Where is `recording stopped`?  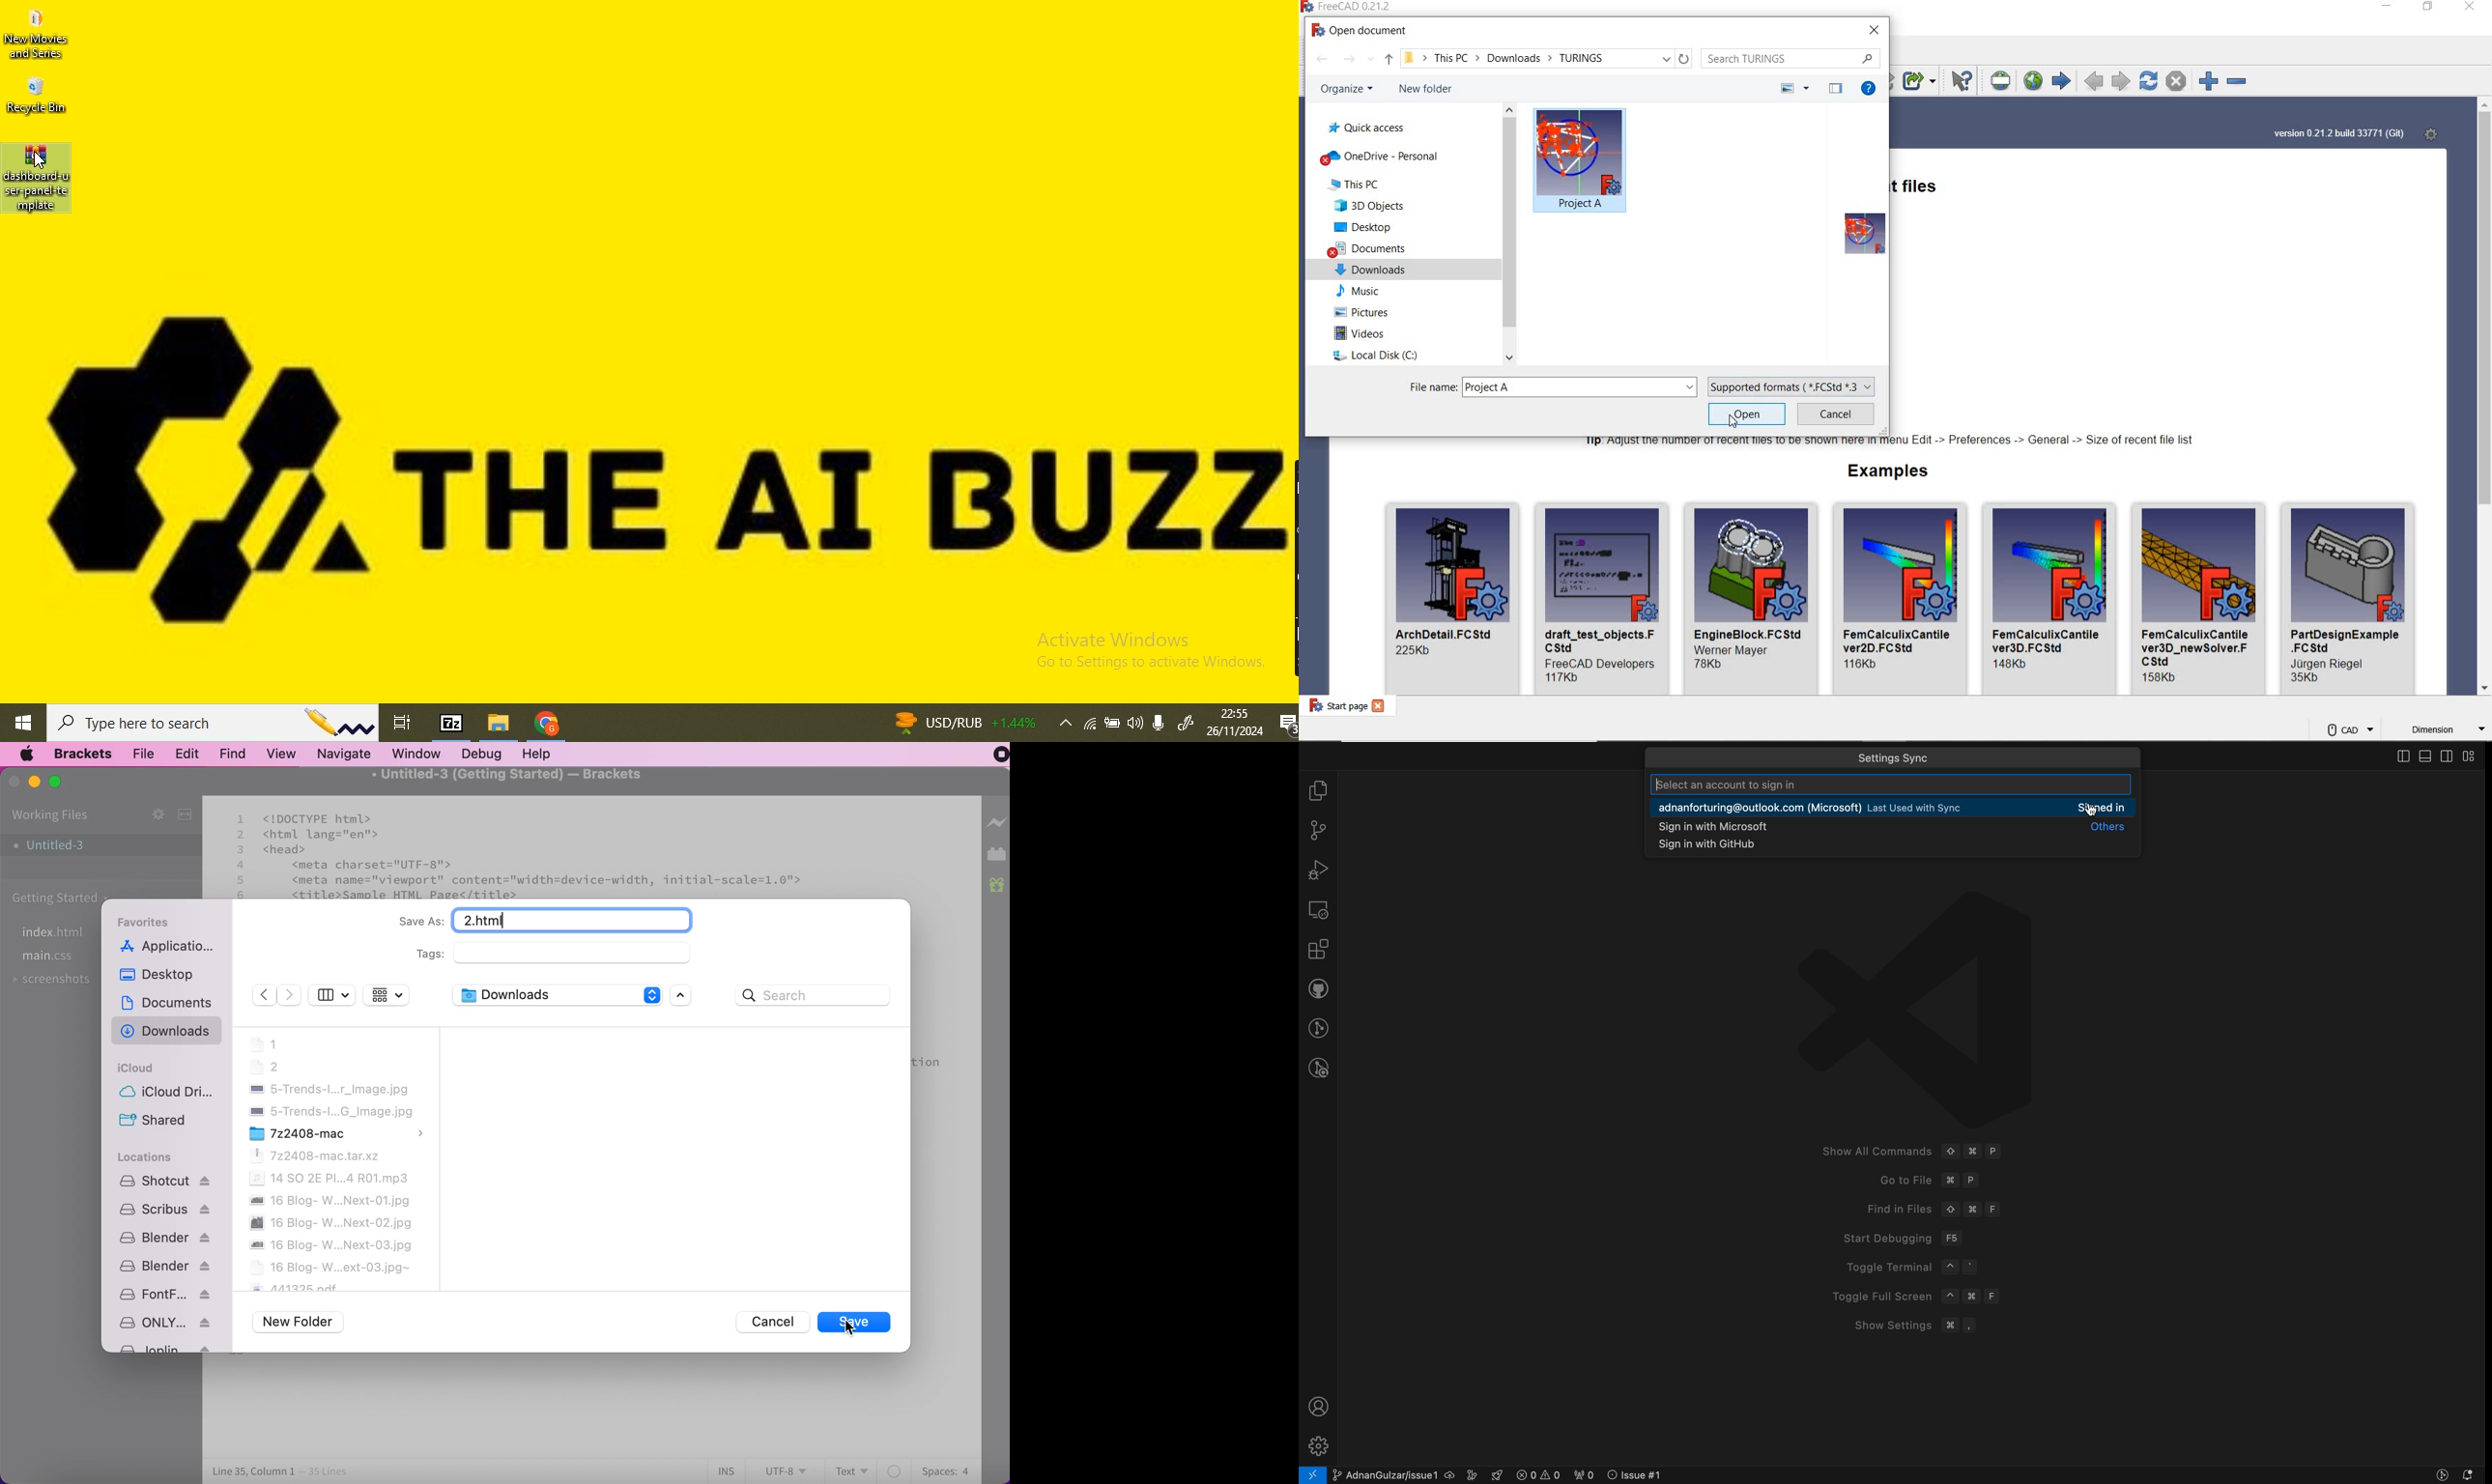 recording stopped is located at coordinates (1002, 756).